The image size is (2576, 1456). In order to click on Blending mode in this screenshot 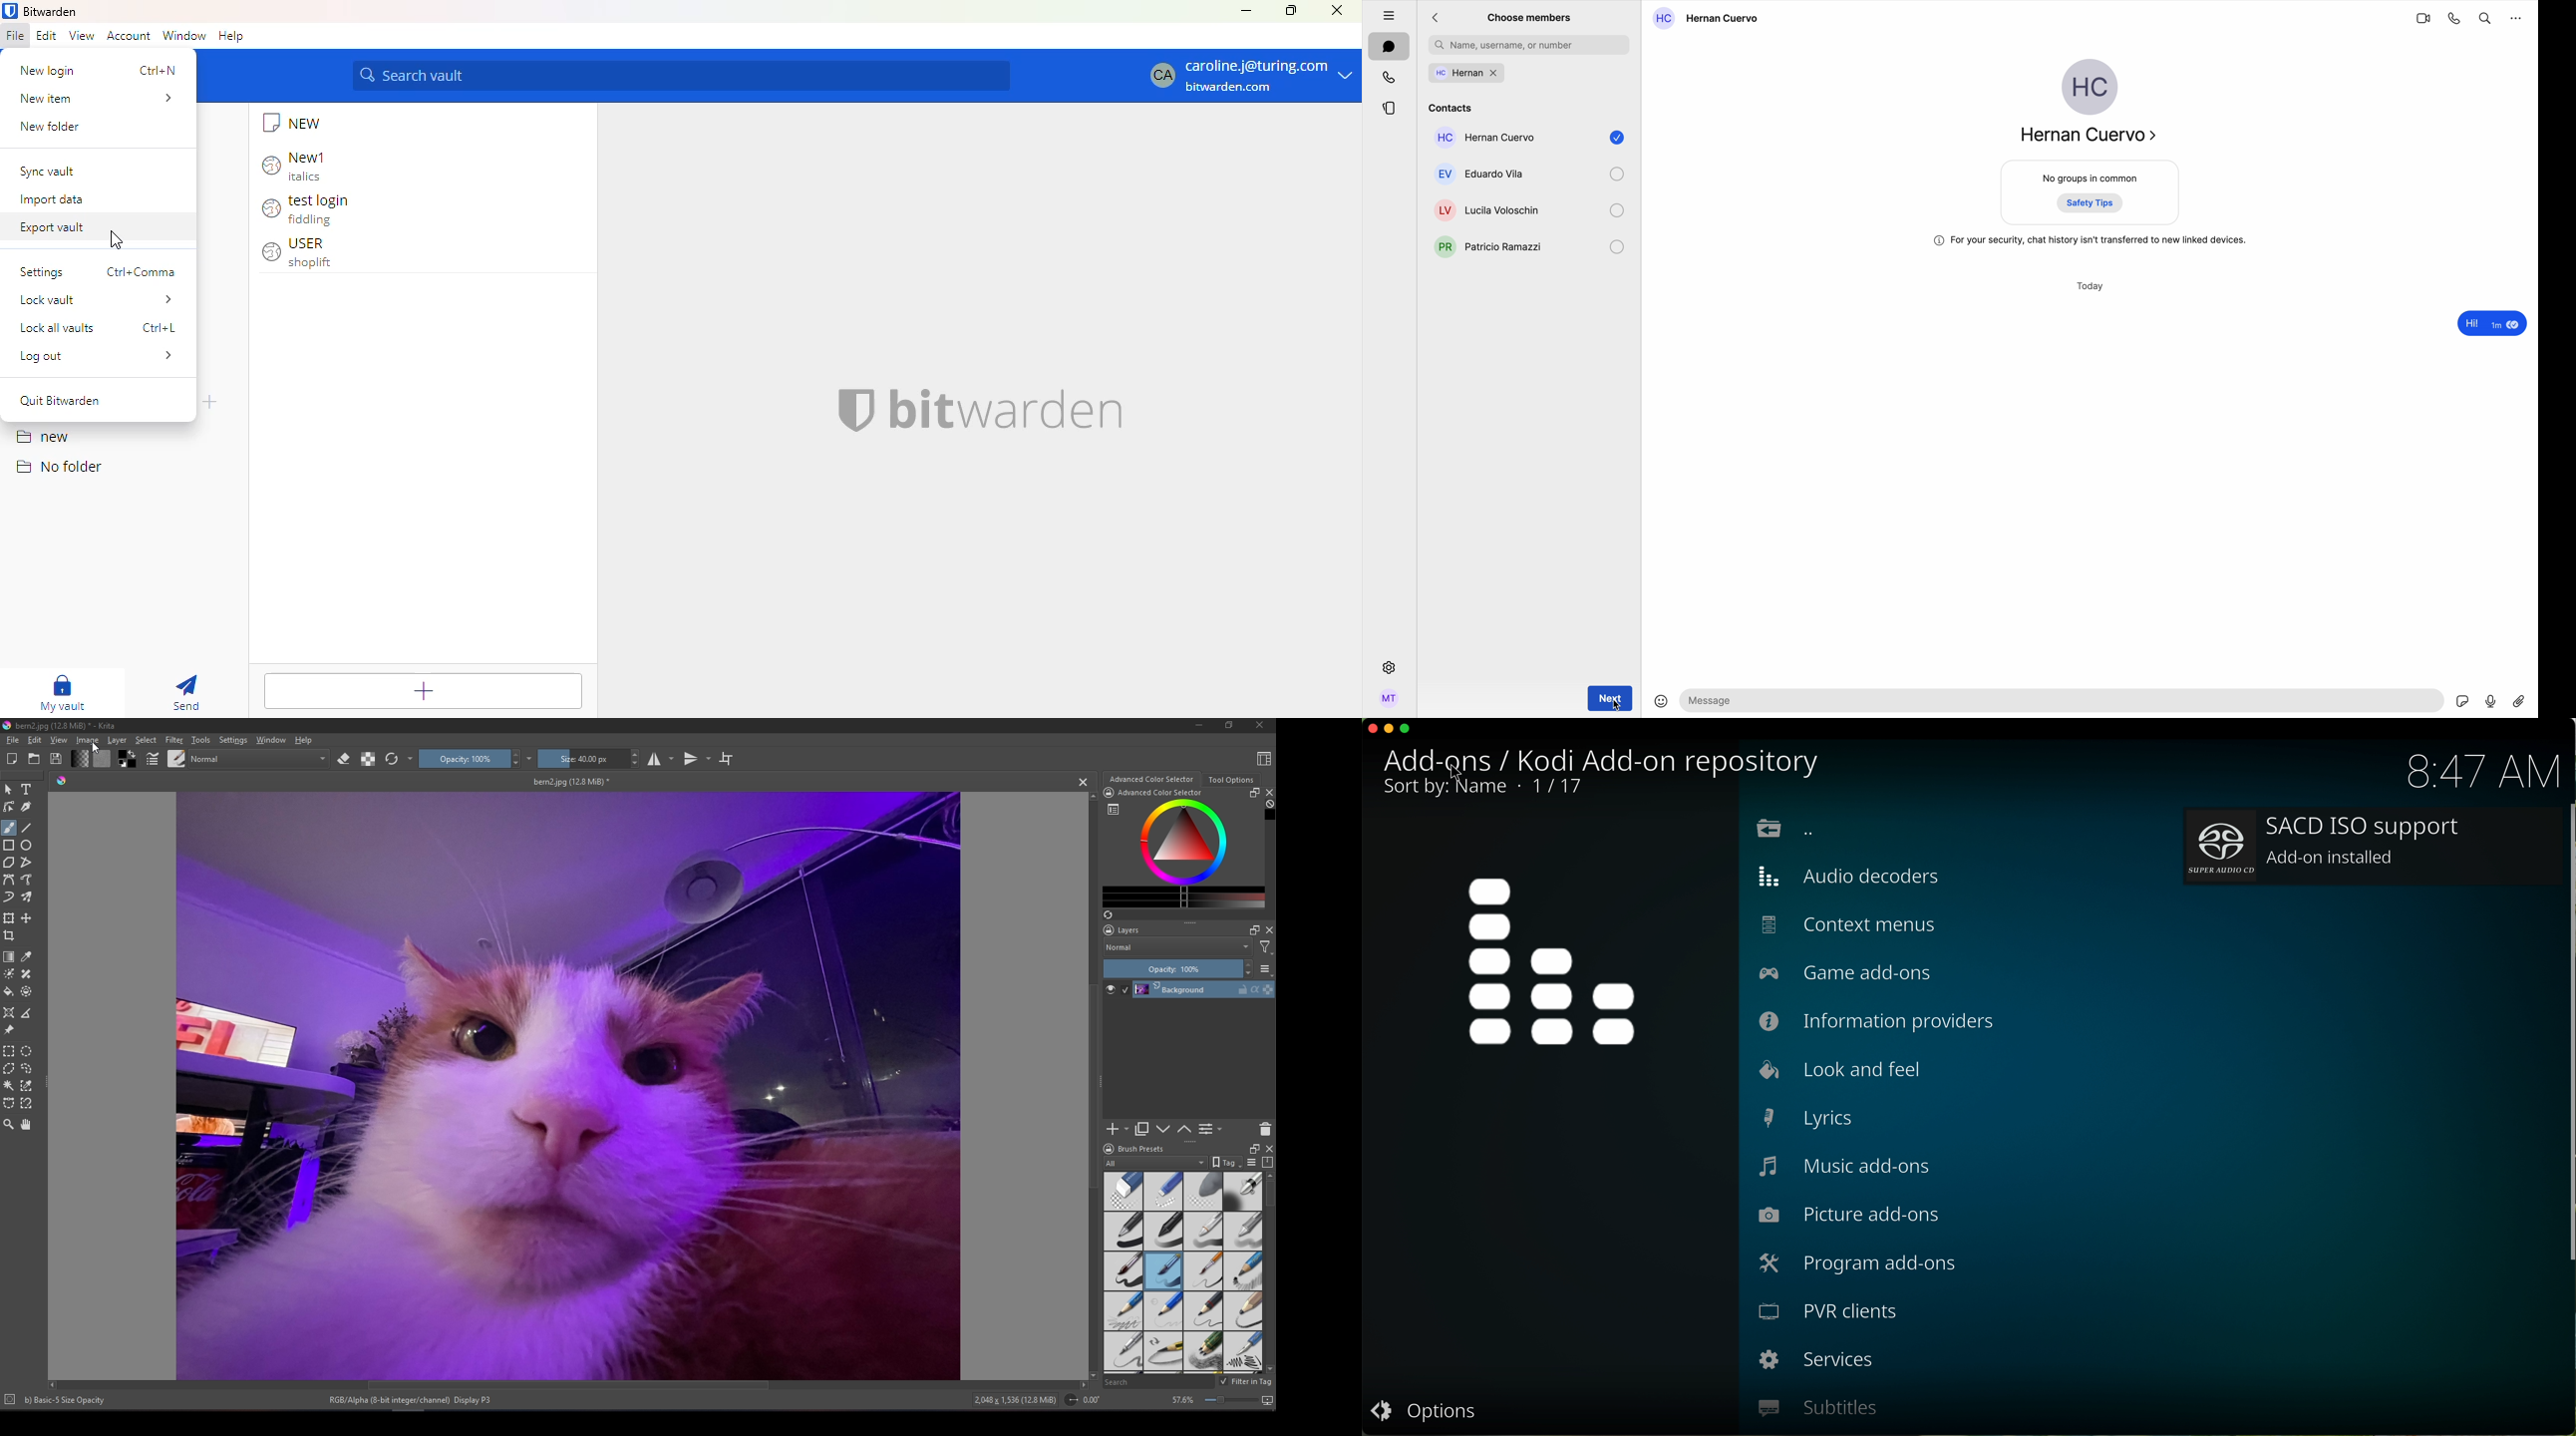, I will do `click(1177, 948)`.